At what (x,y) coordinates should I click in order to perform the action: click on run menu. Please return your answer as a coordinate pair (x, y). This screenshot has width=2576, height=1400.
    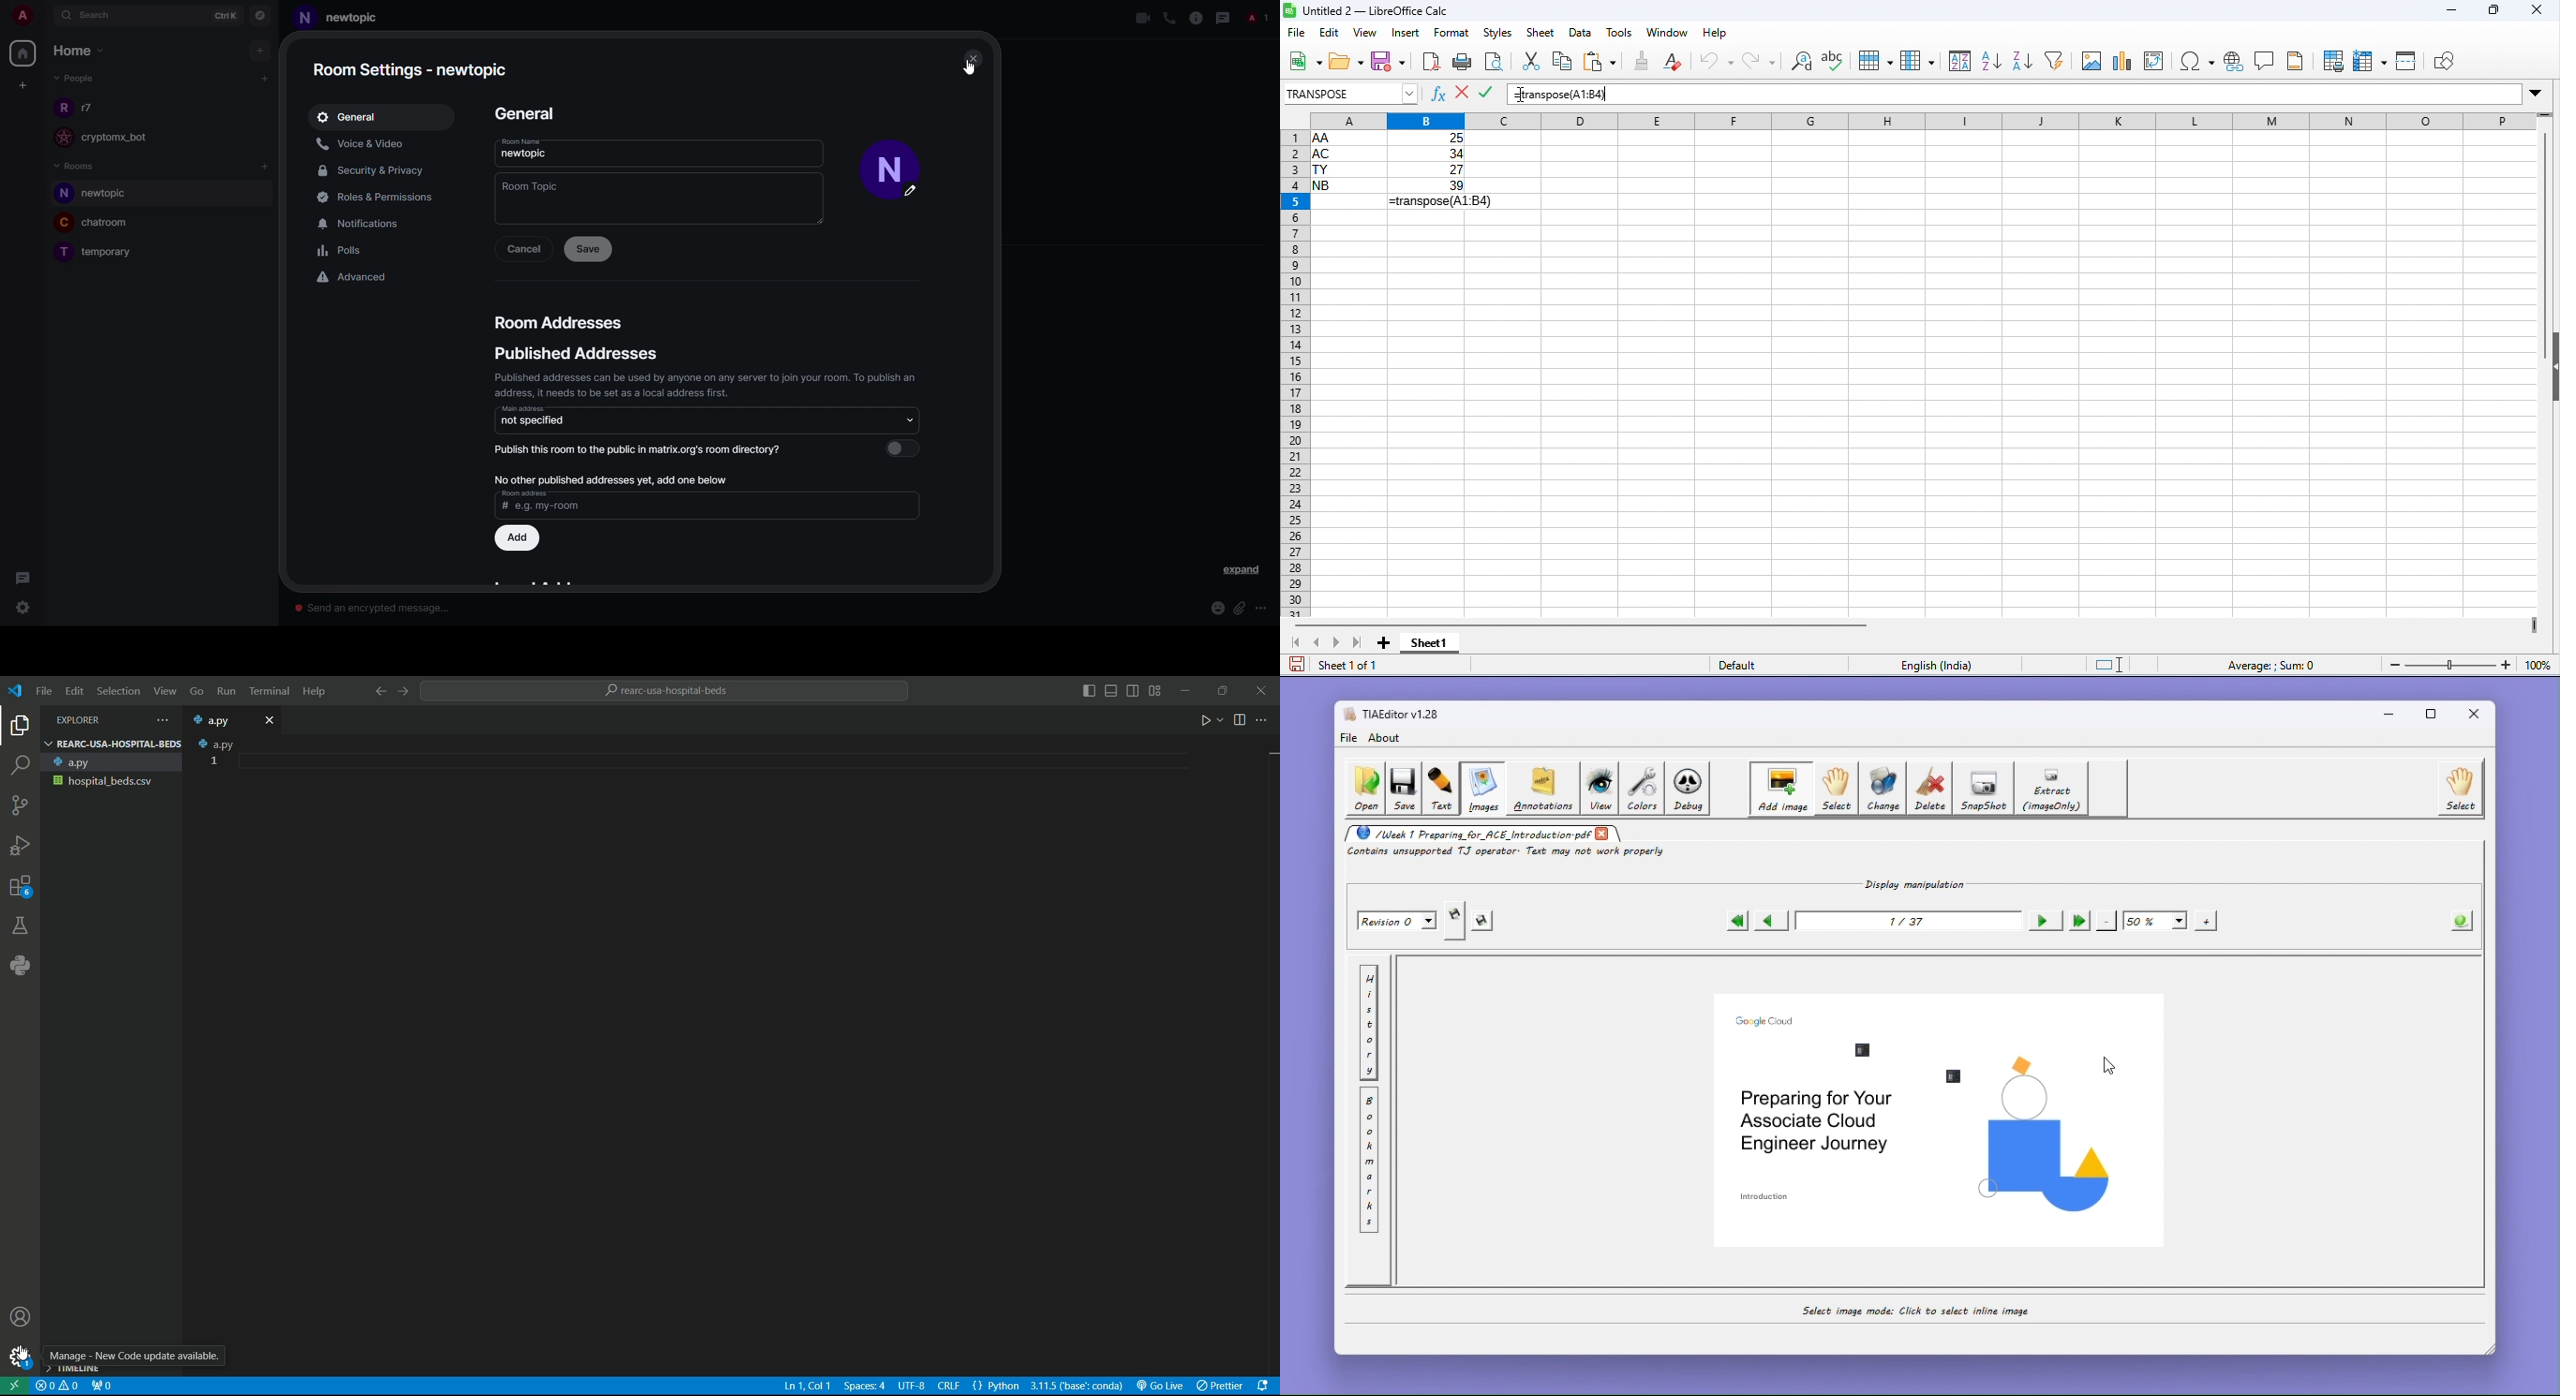
    Looking at the image, I should click on (225, 692).